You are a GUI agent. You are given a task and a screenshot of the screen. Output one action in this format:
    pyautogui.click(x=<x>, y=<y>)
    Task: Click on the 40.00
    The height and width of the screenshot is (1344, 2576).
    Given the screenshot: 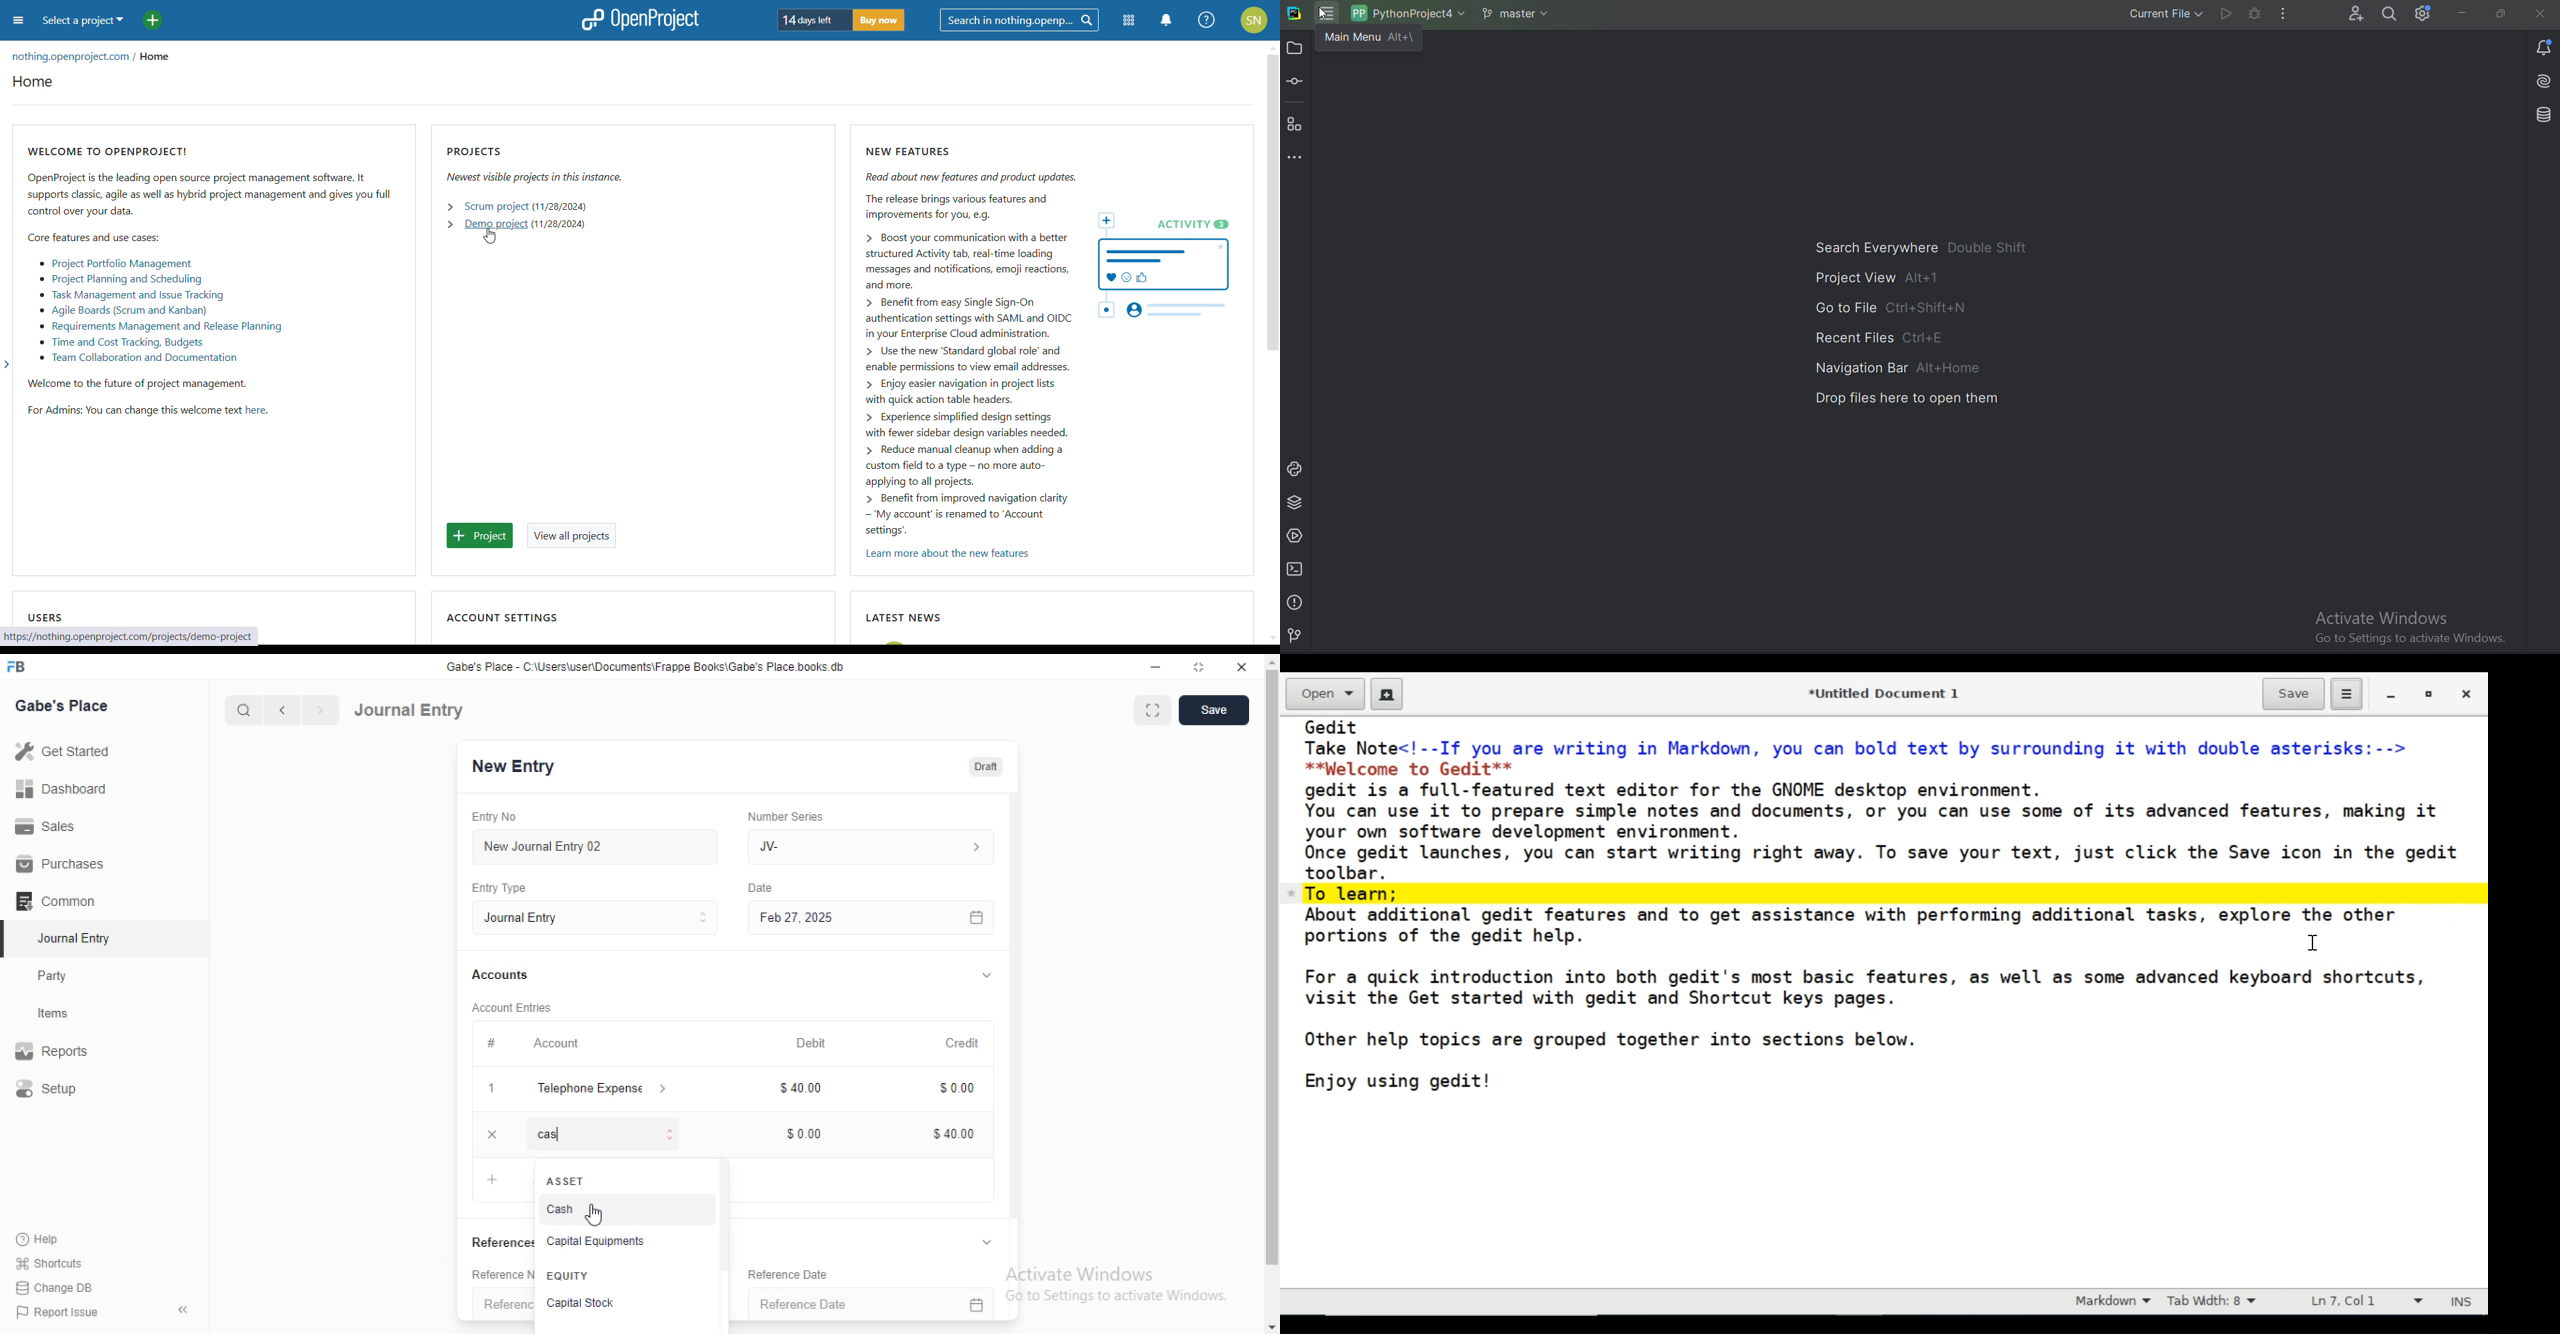 What is the action you would take?
    pyautogui.click(x=953, y=1136)
    